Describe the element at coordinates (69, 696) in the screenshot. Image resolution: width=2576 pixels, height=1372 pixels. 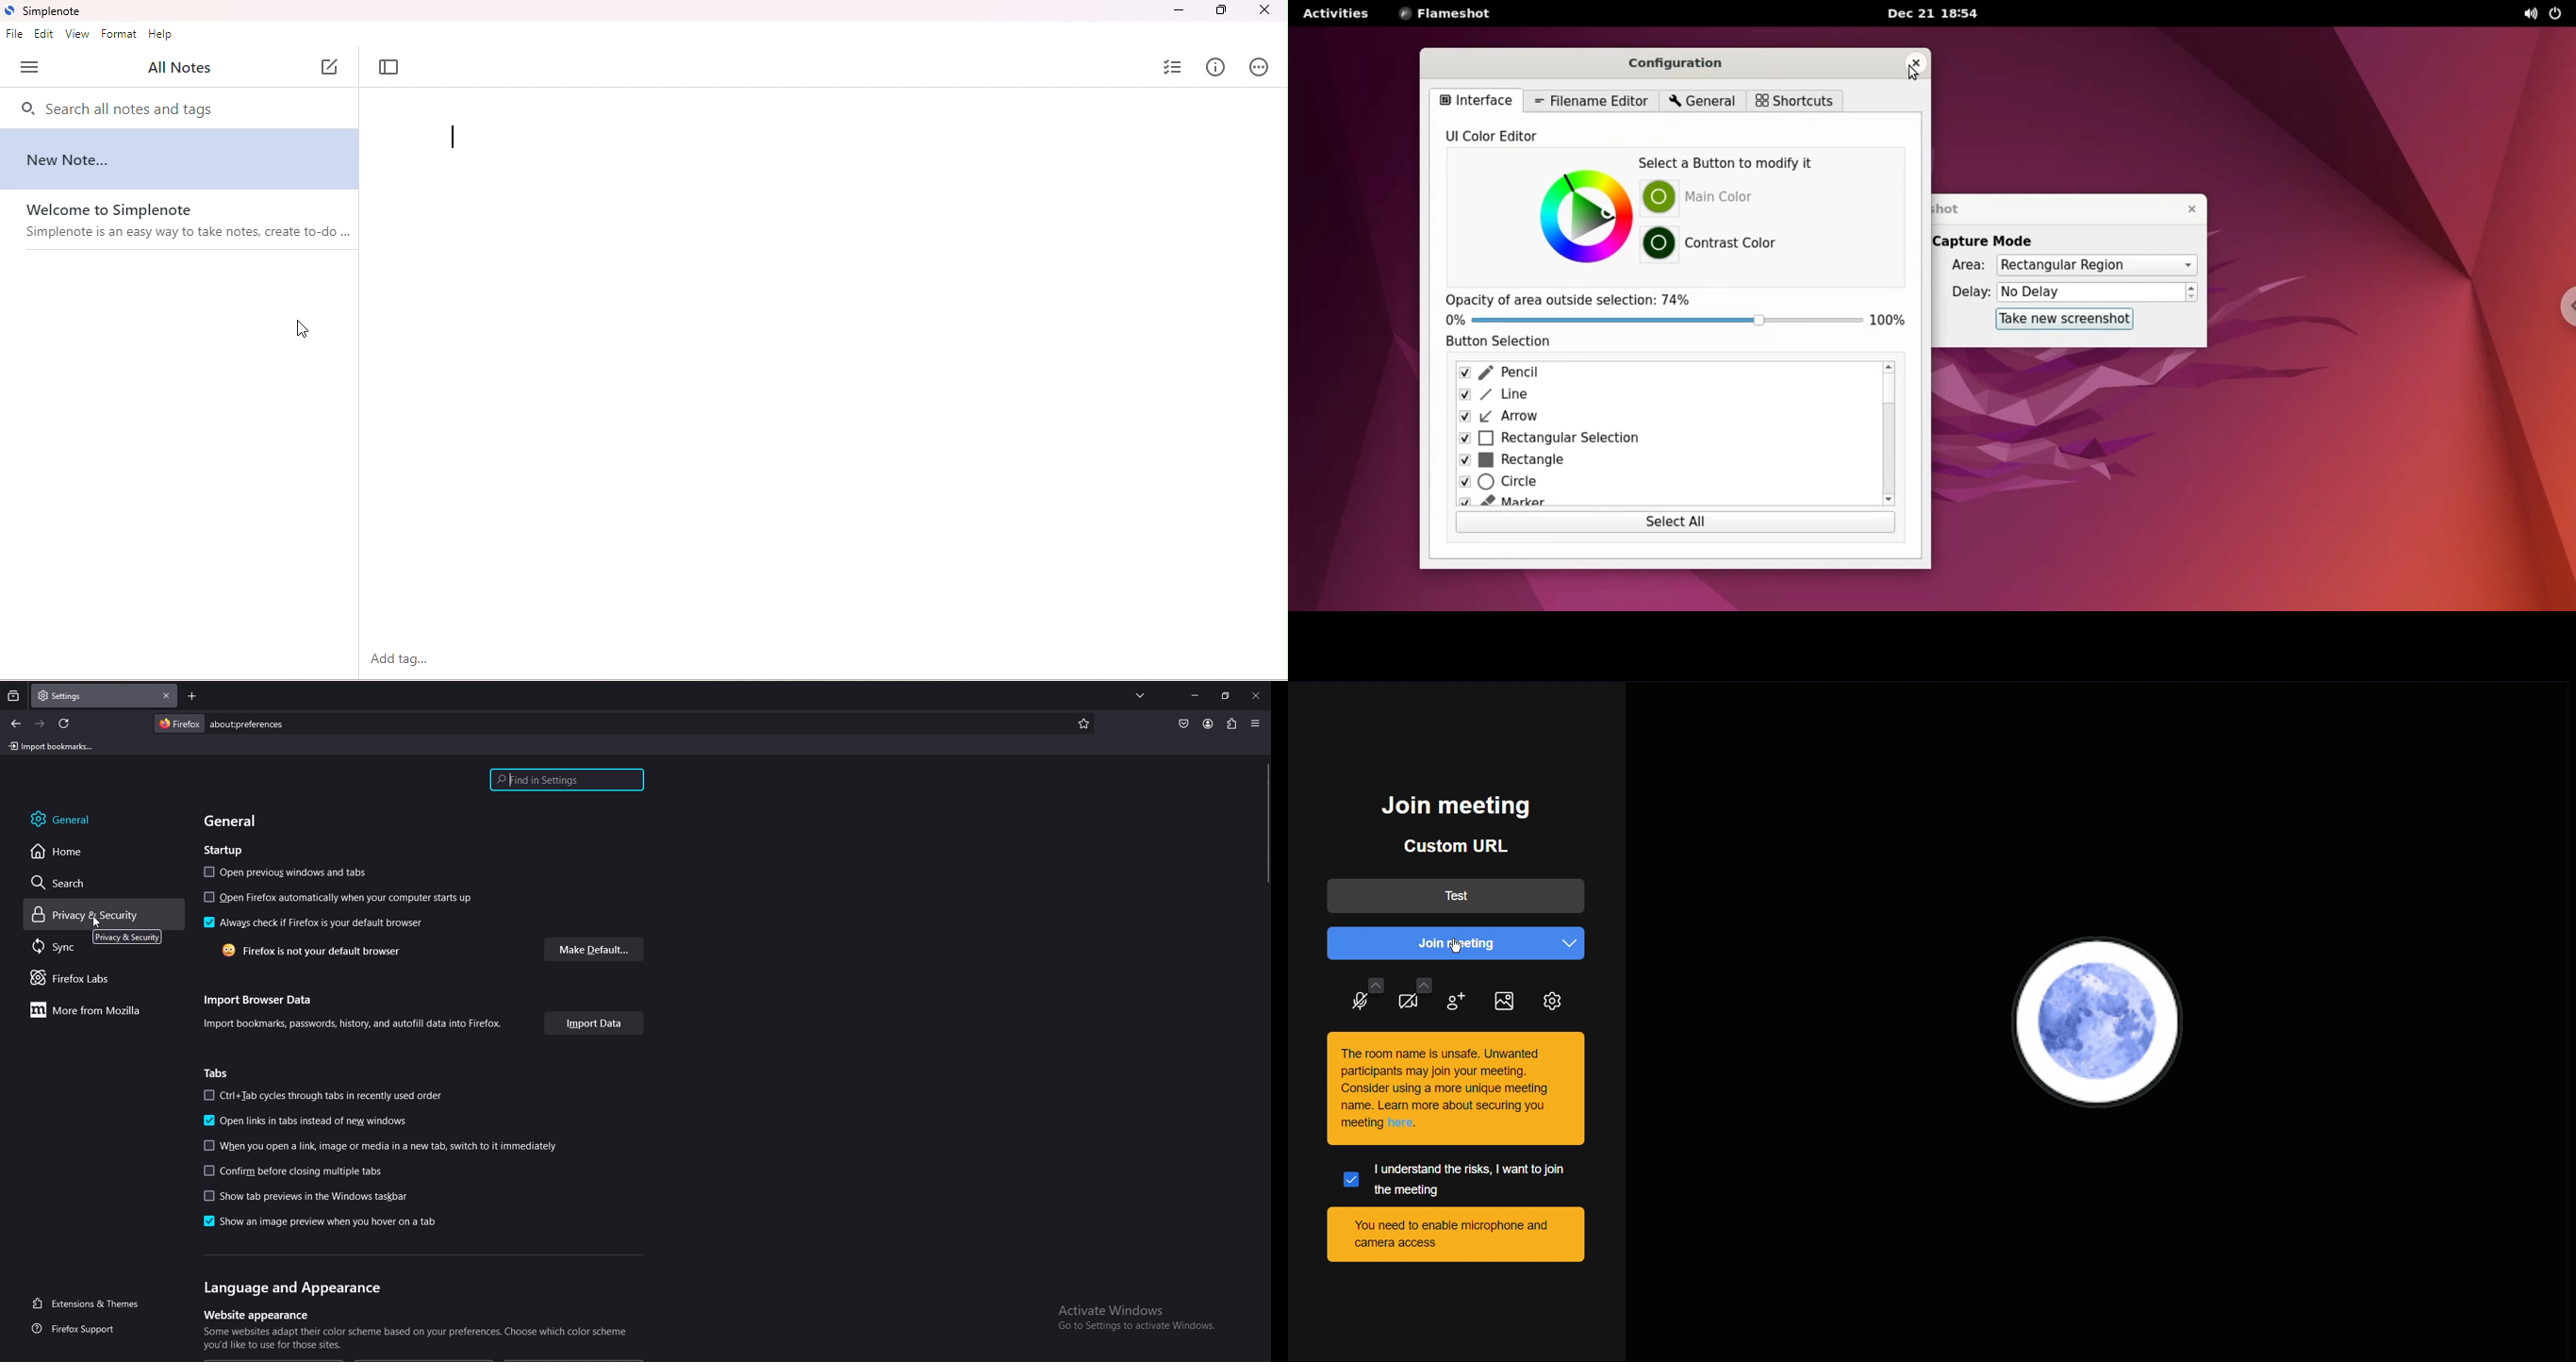
I see `tab` at that location.